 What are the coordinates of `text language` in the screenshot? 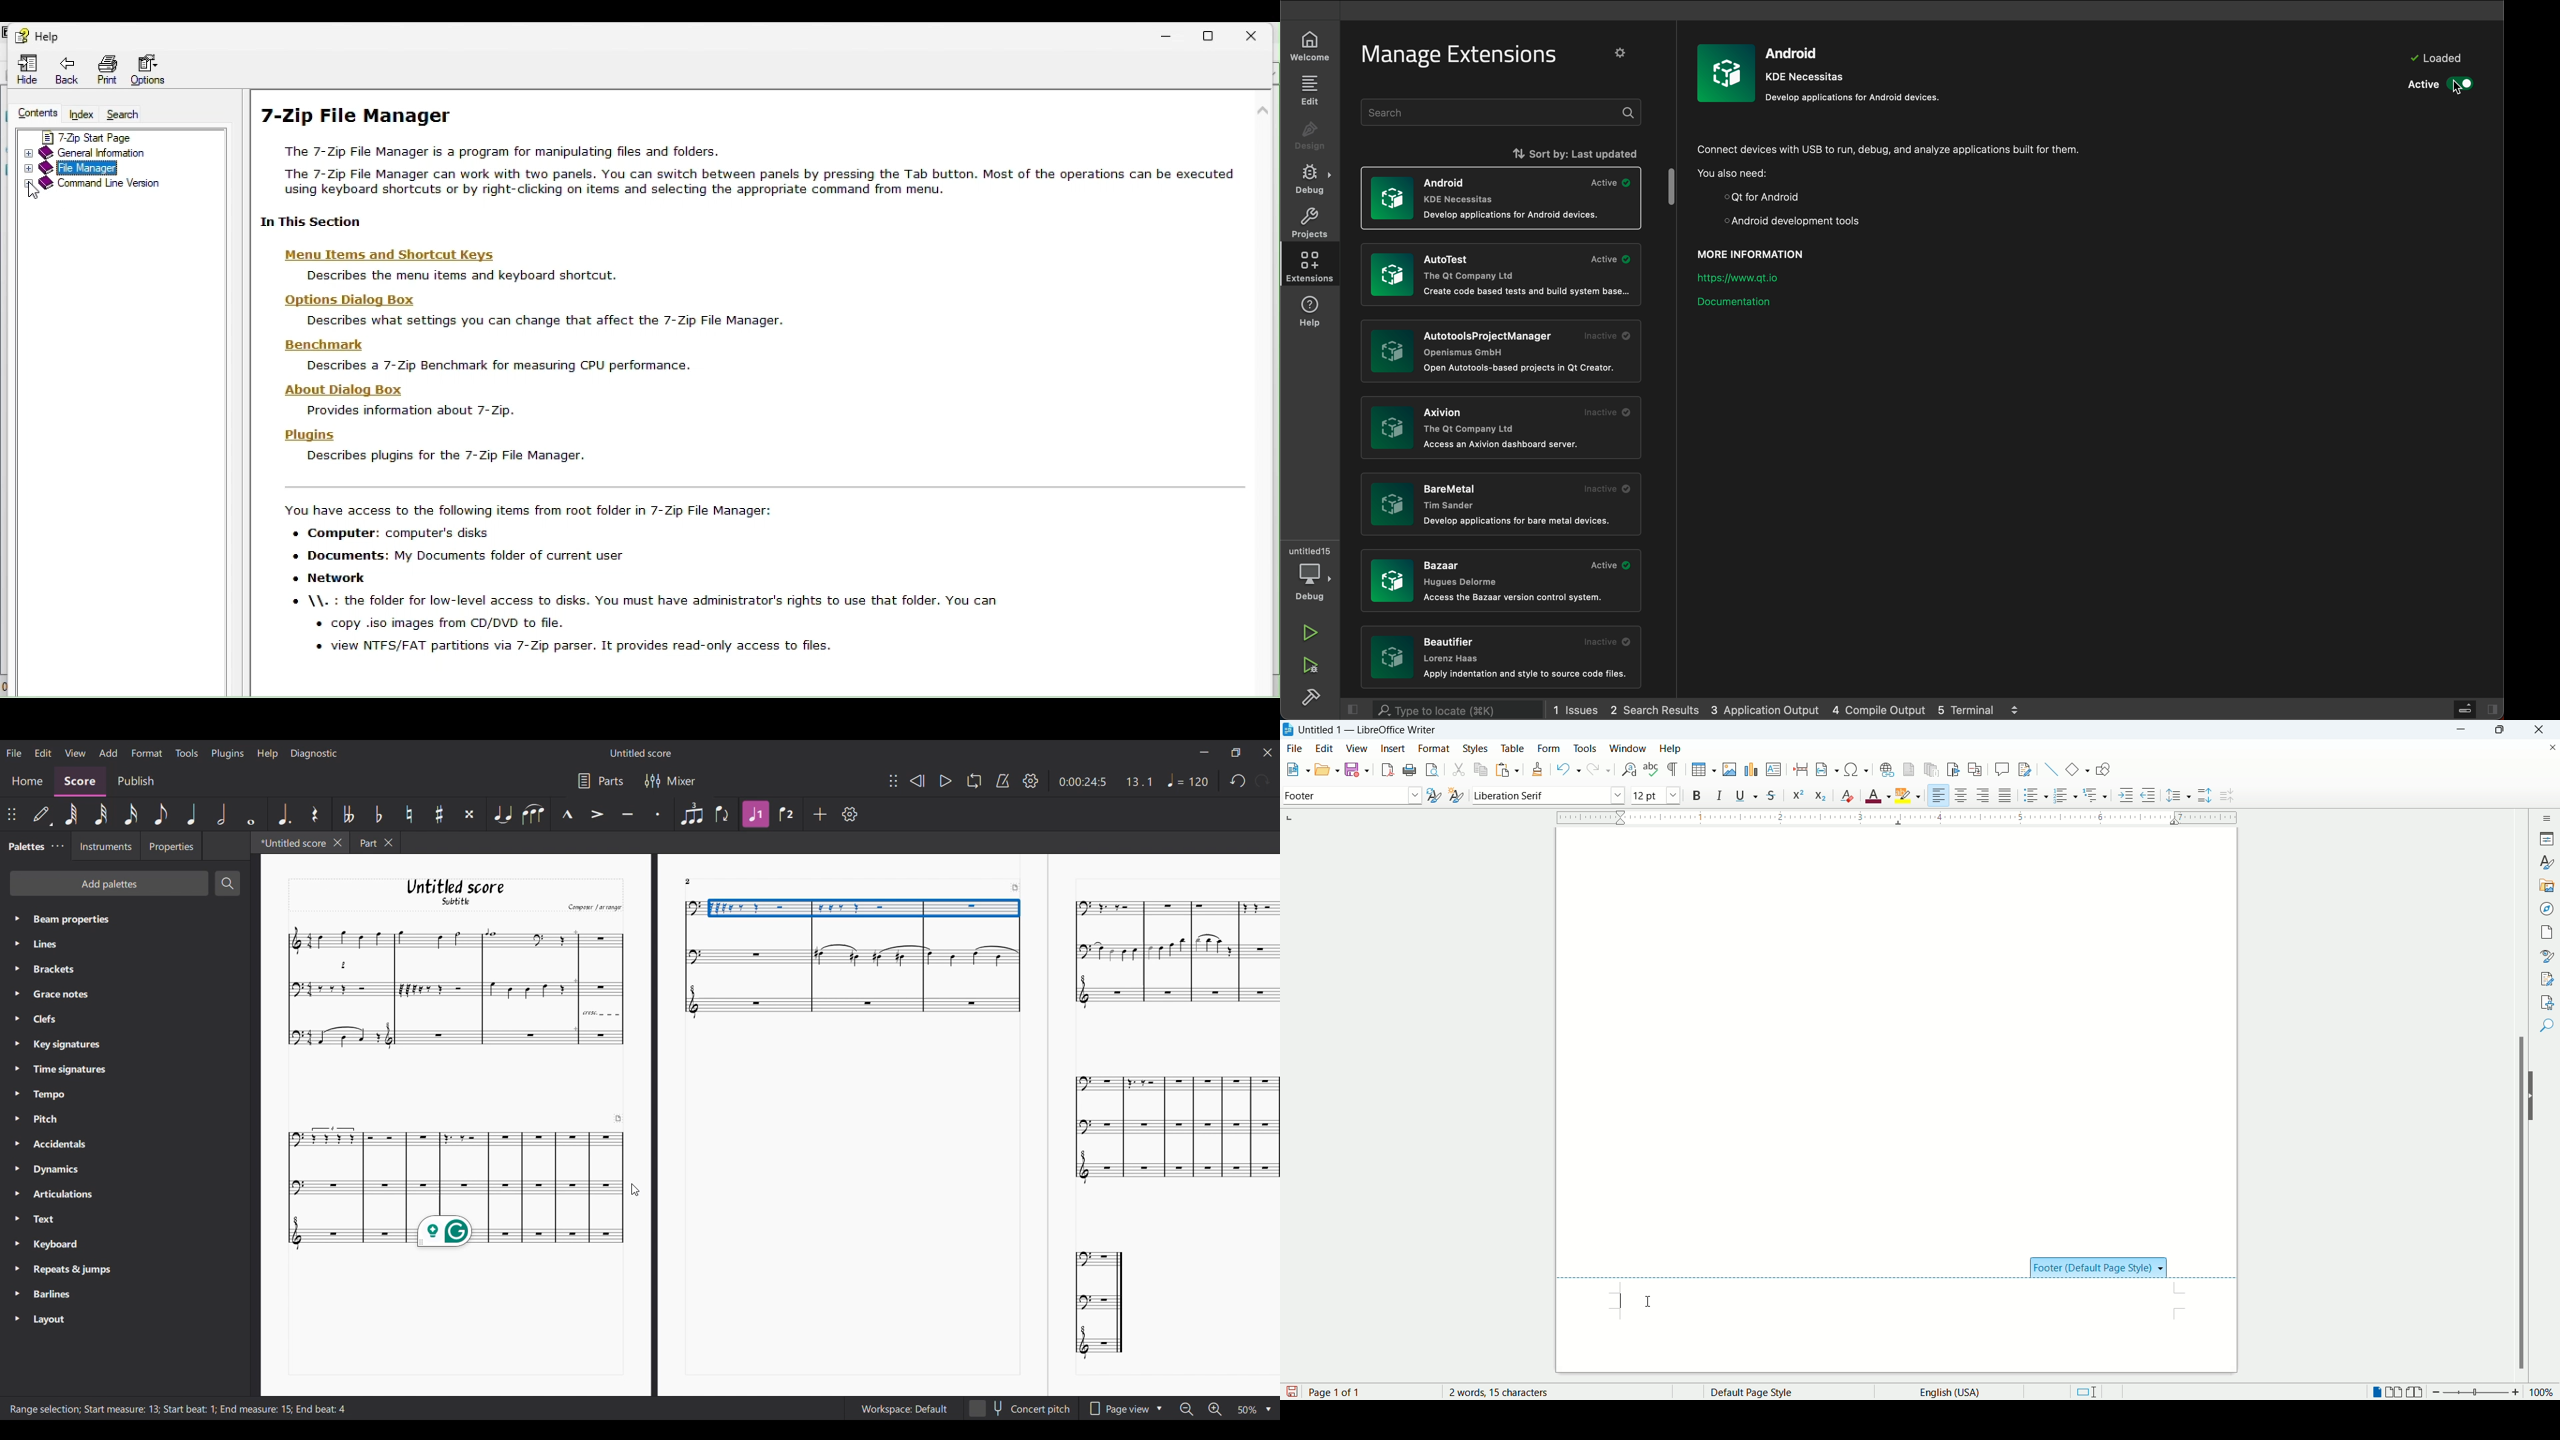 It's located at (1945, 1391).